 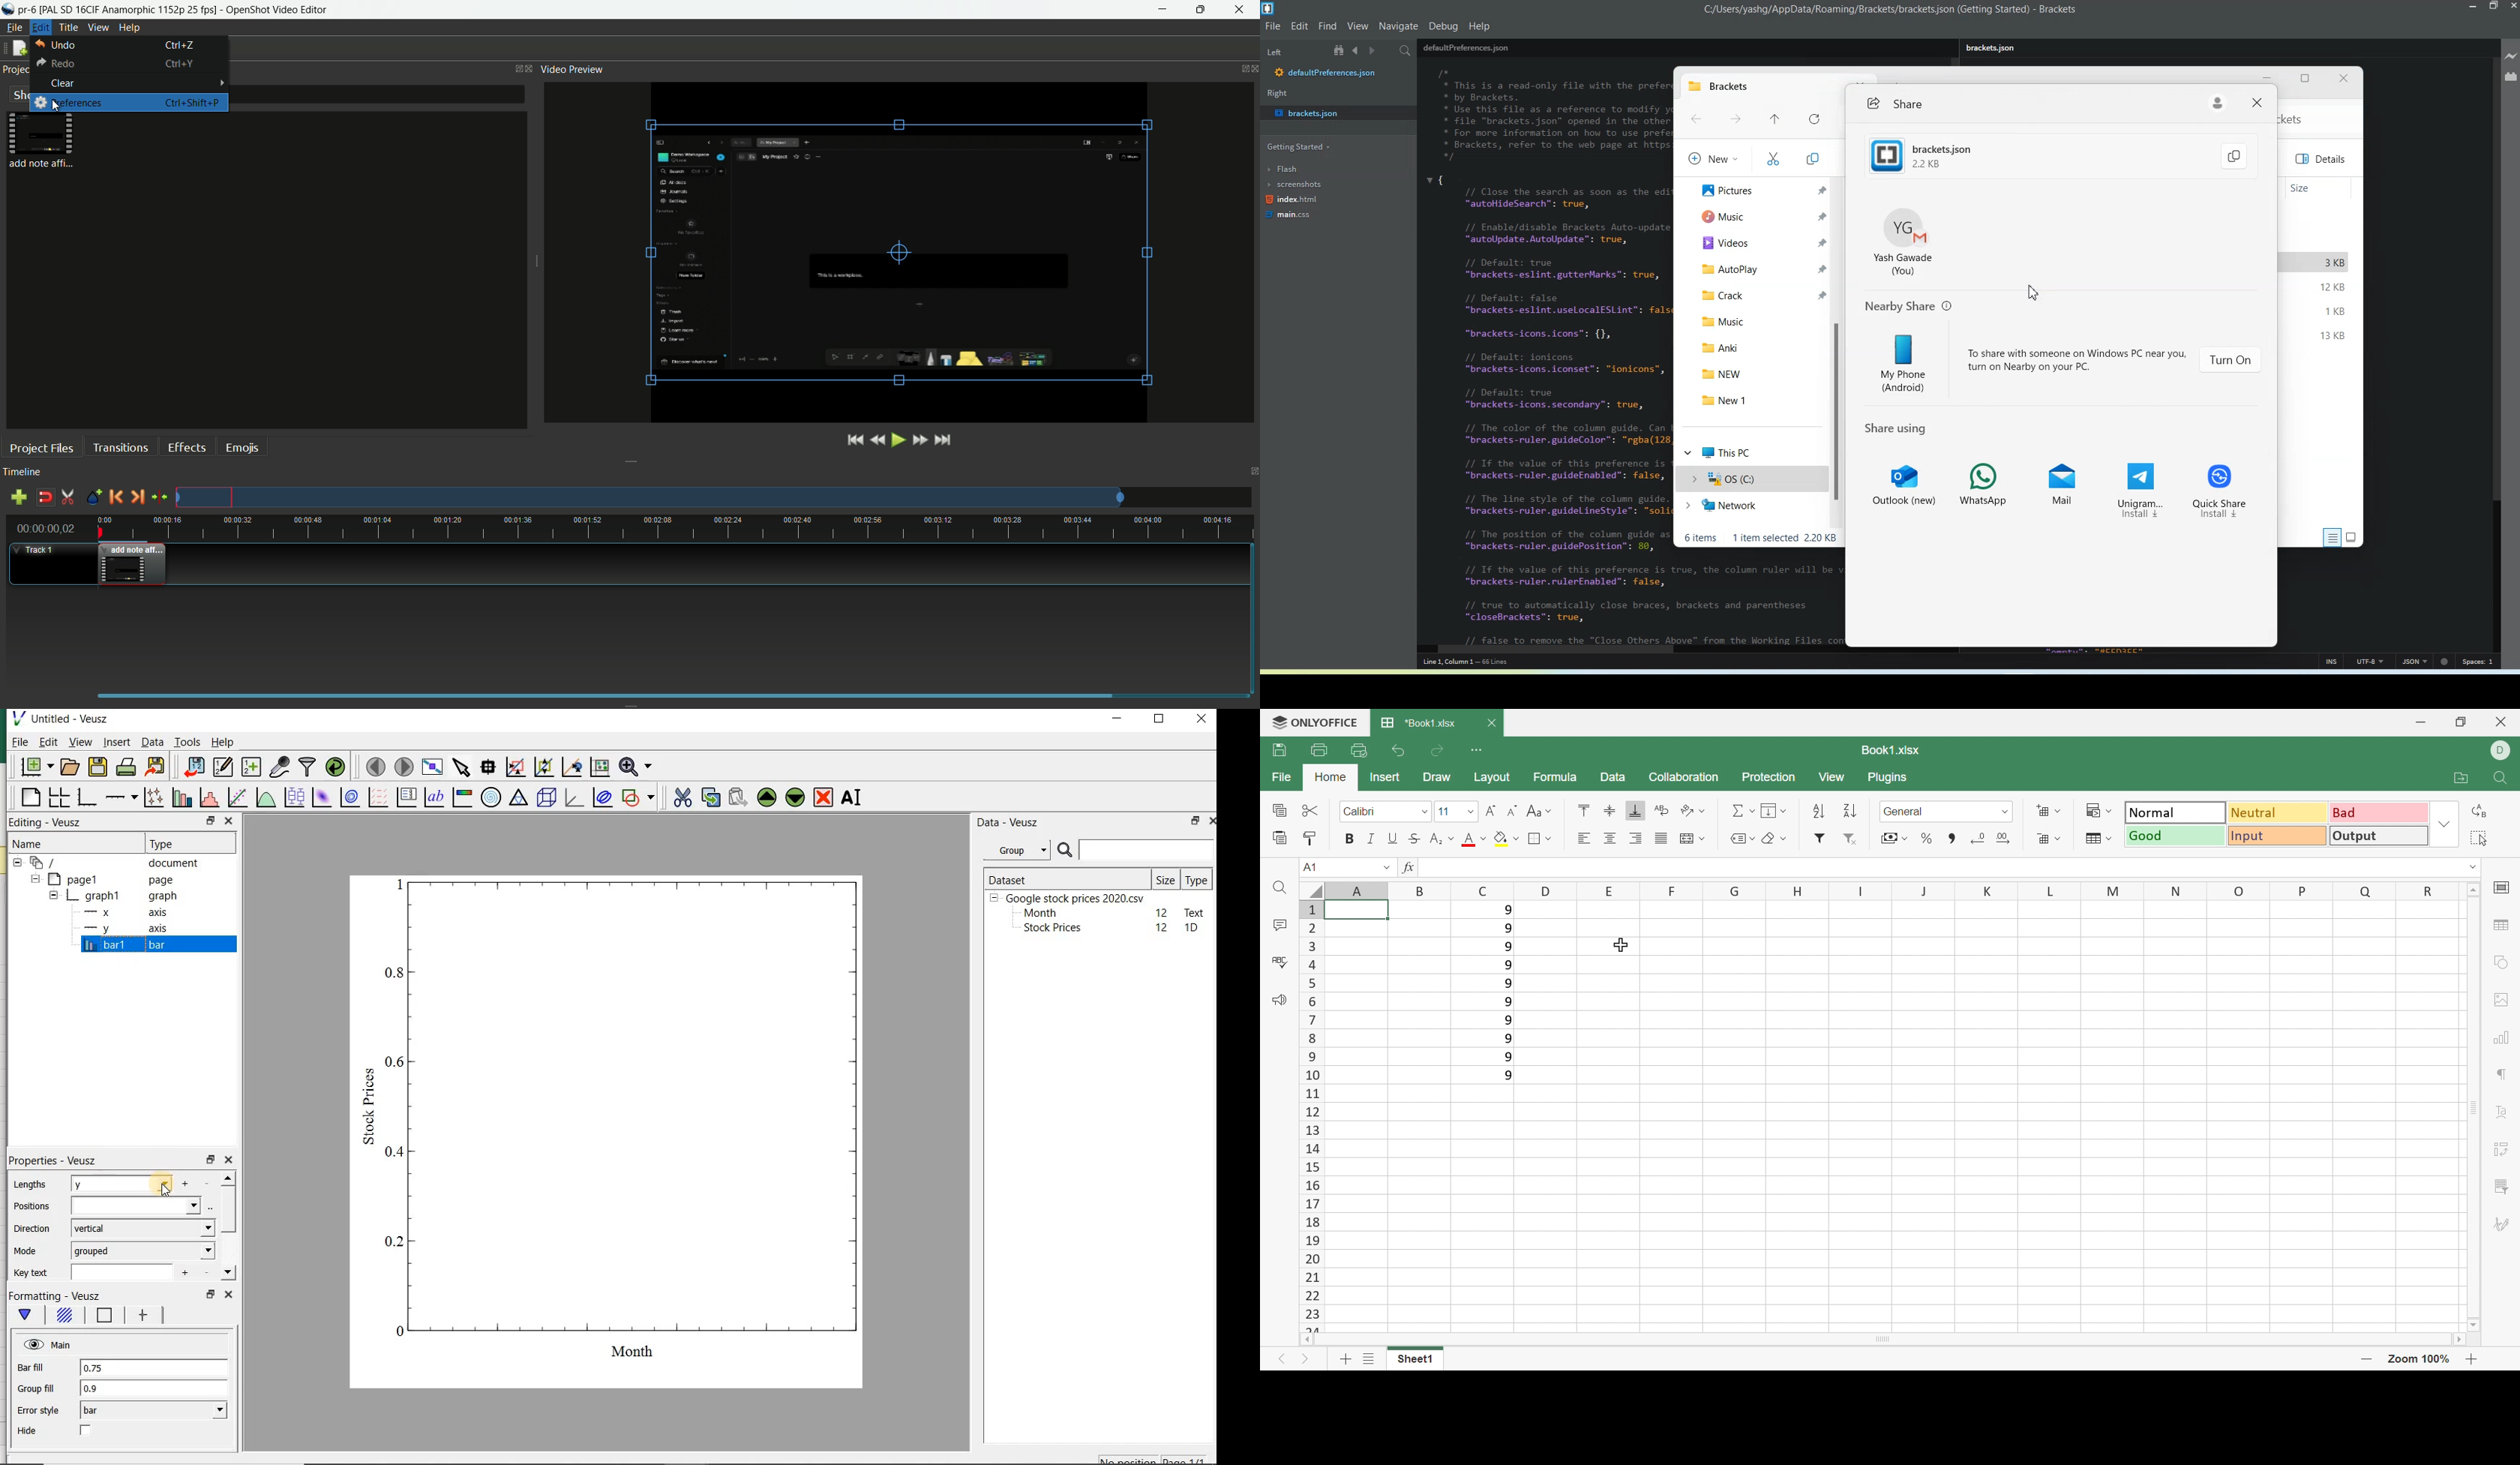 I want to click on Column names, so click(x=1870, y=890).